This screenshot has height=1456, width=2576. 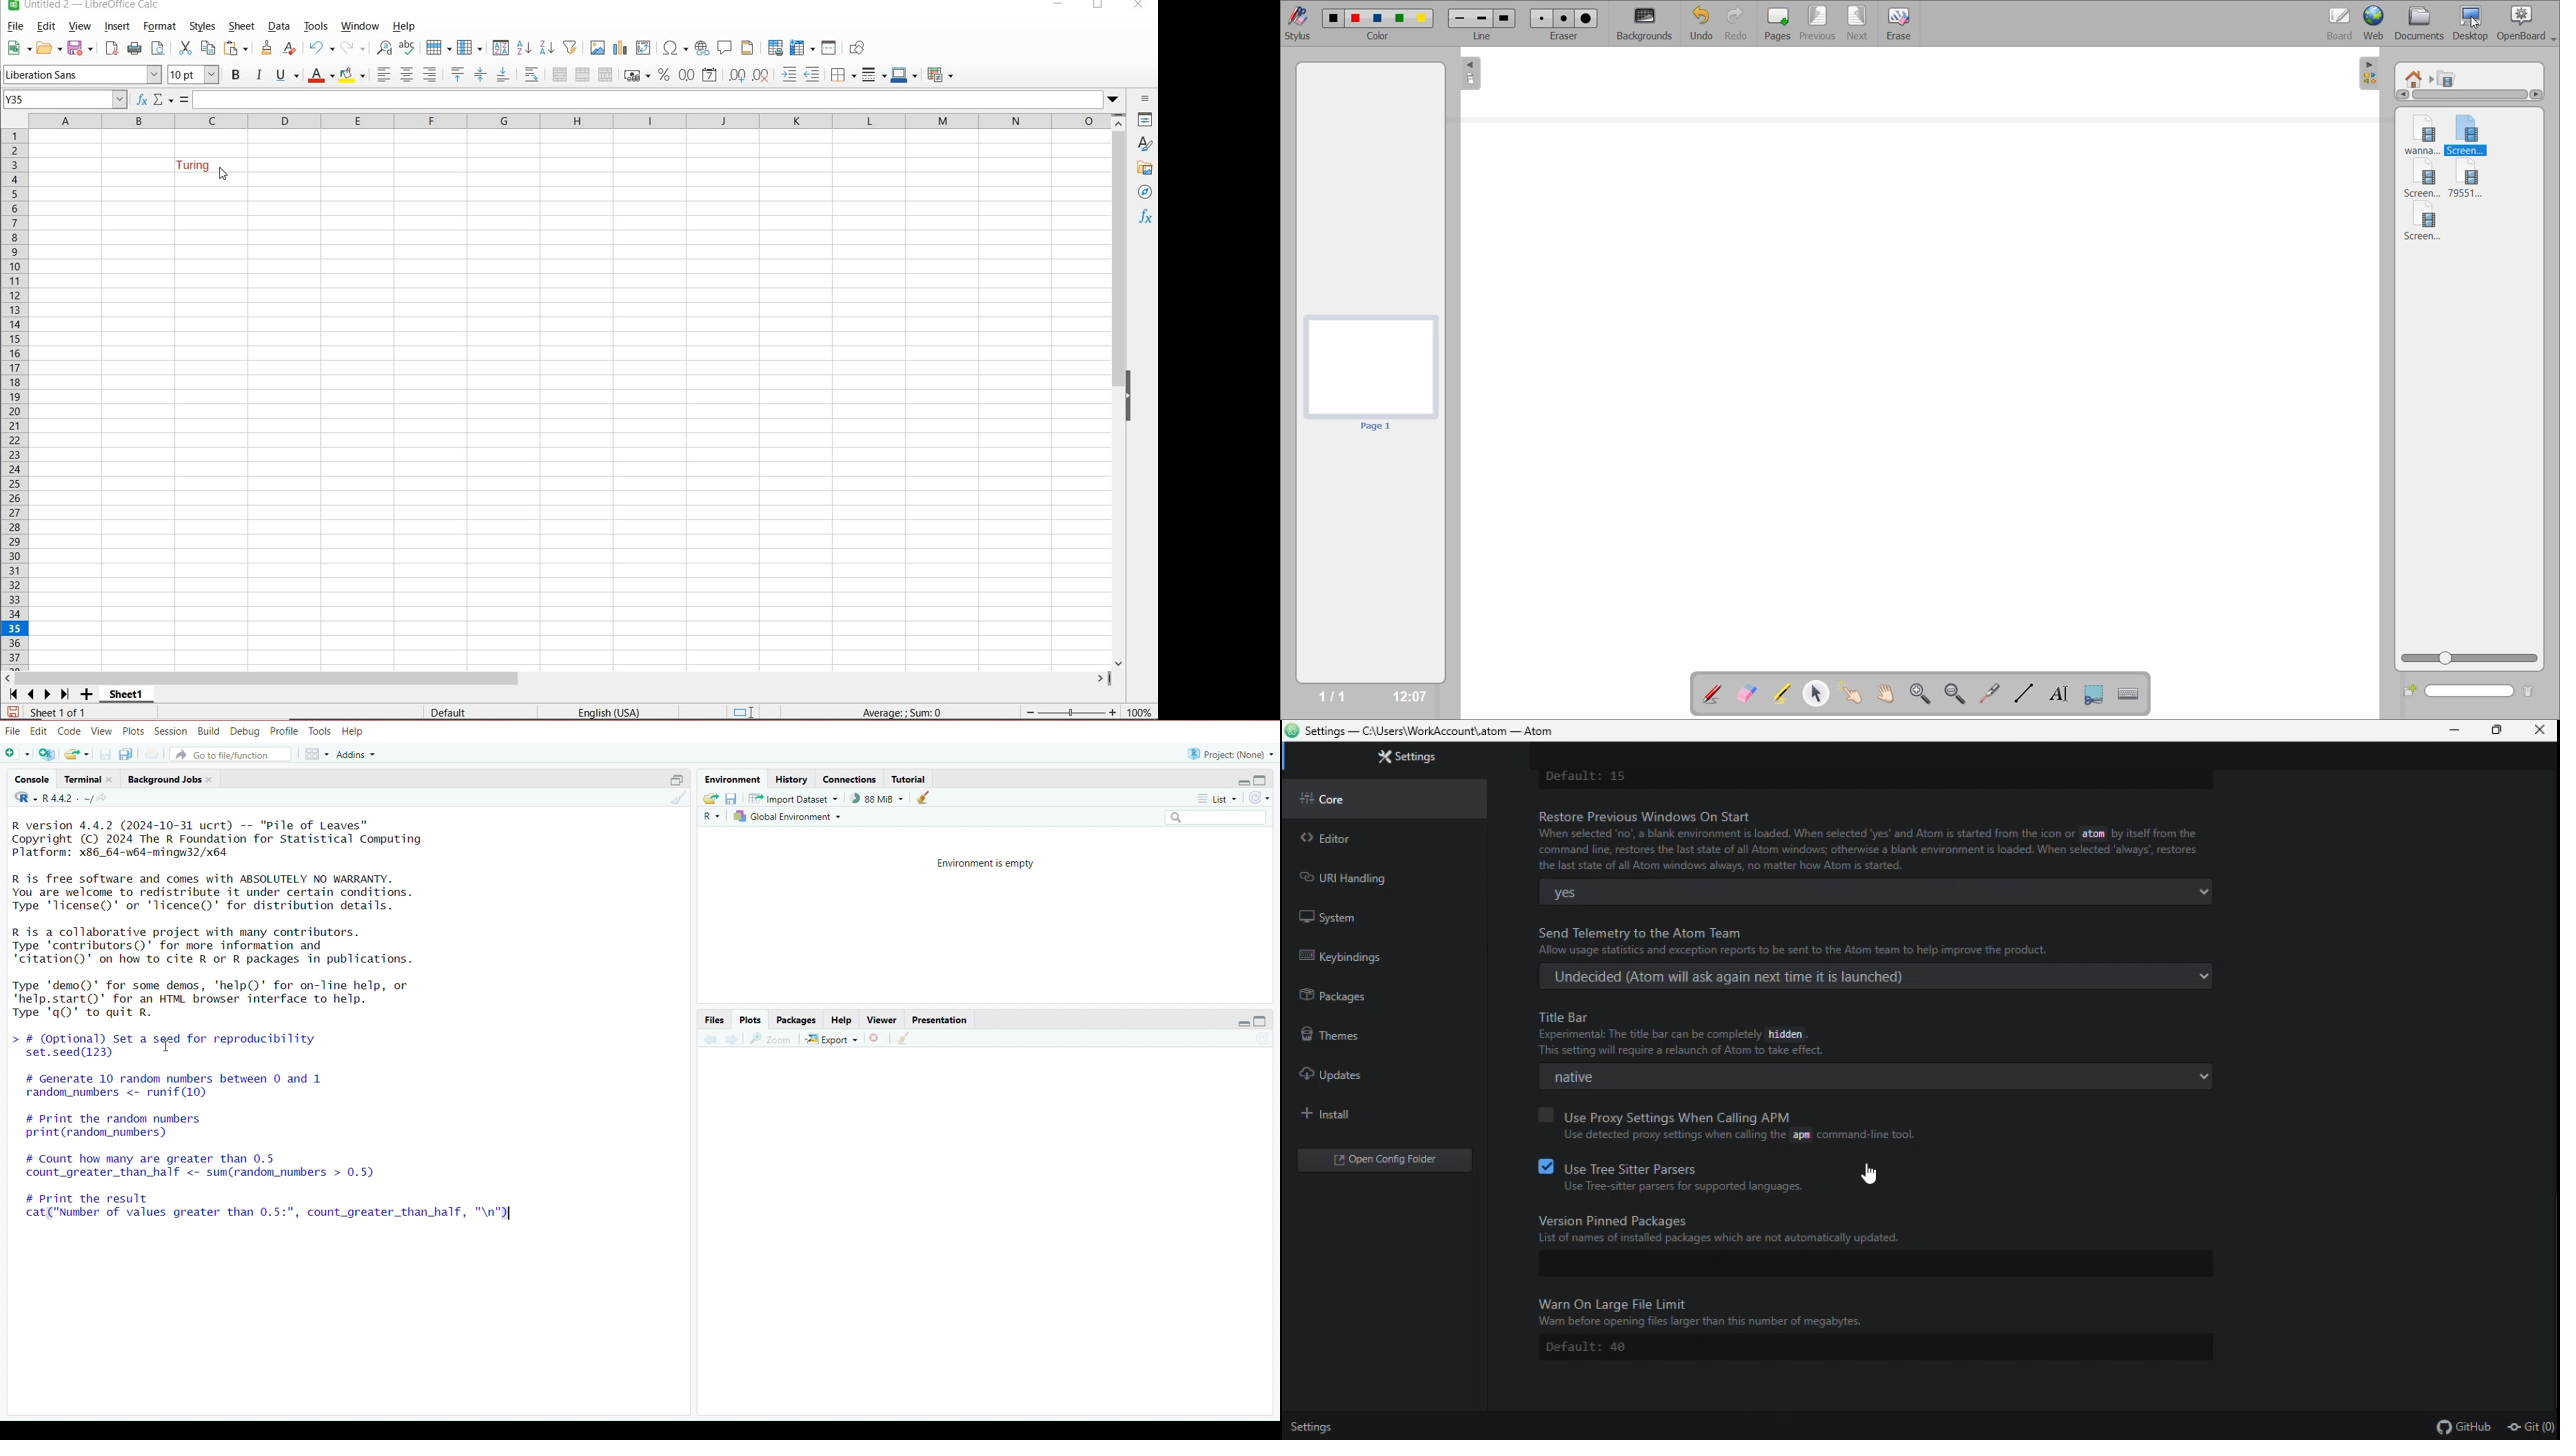 What do you see at coordinates (1243, 1021) in the screenshot?
I see `Hide` at bounding box center [1243, 1021].